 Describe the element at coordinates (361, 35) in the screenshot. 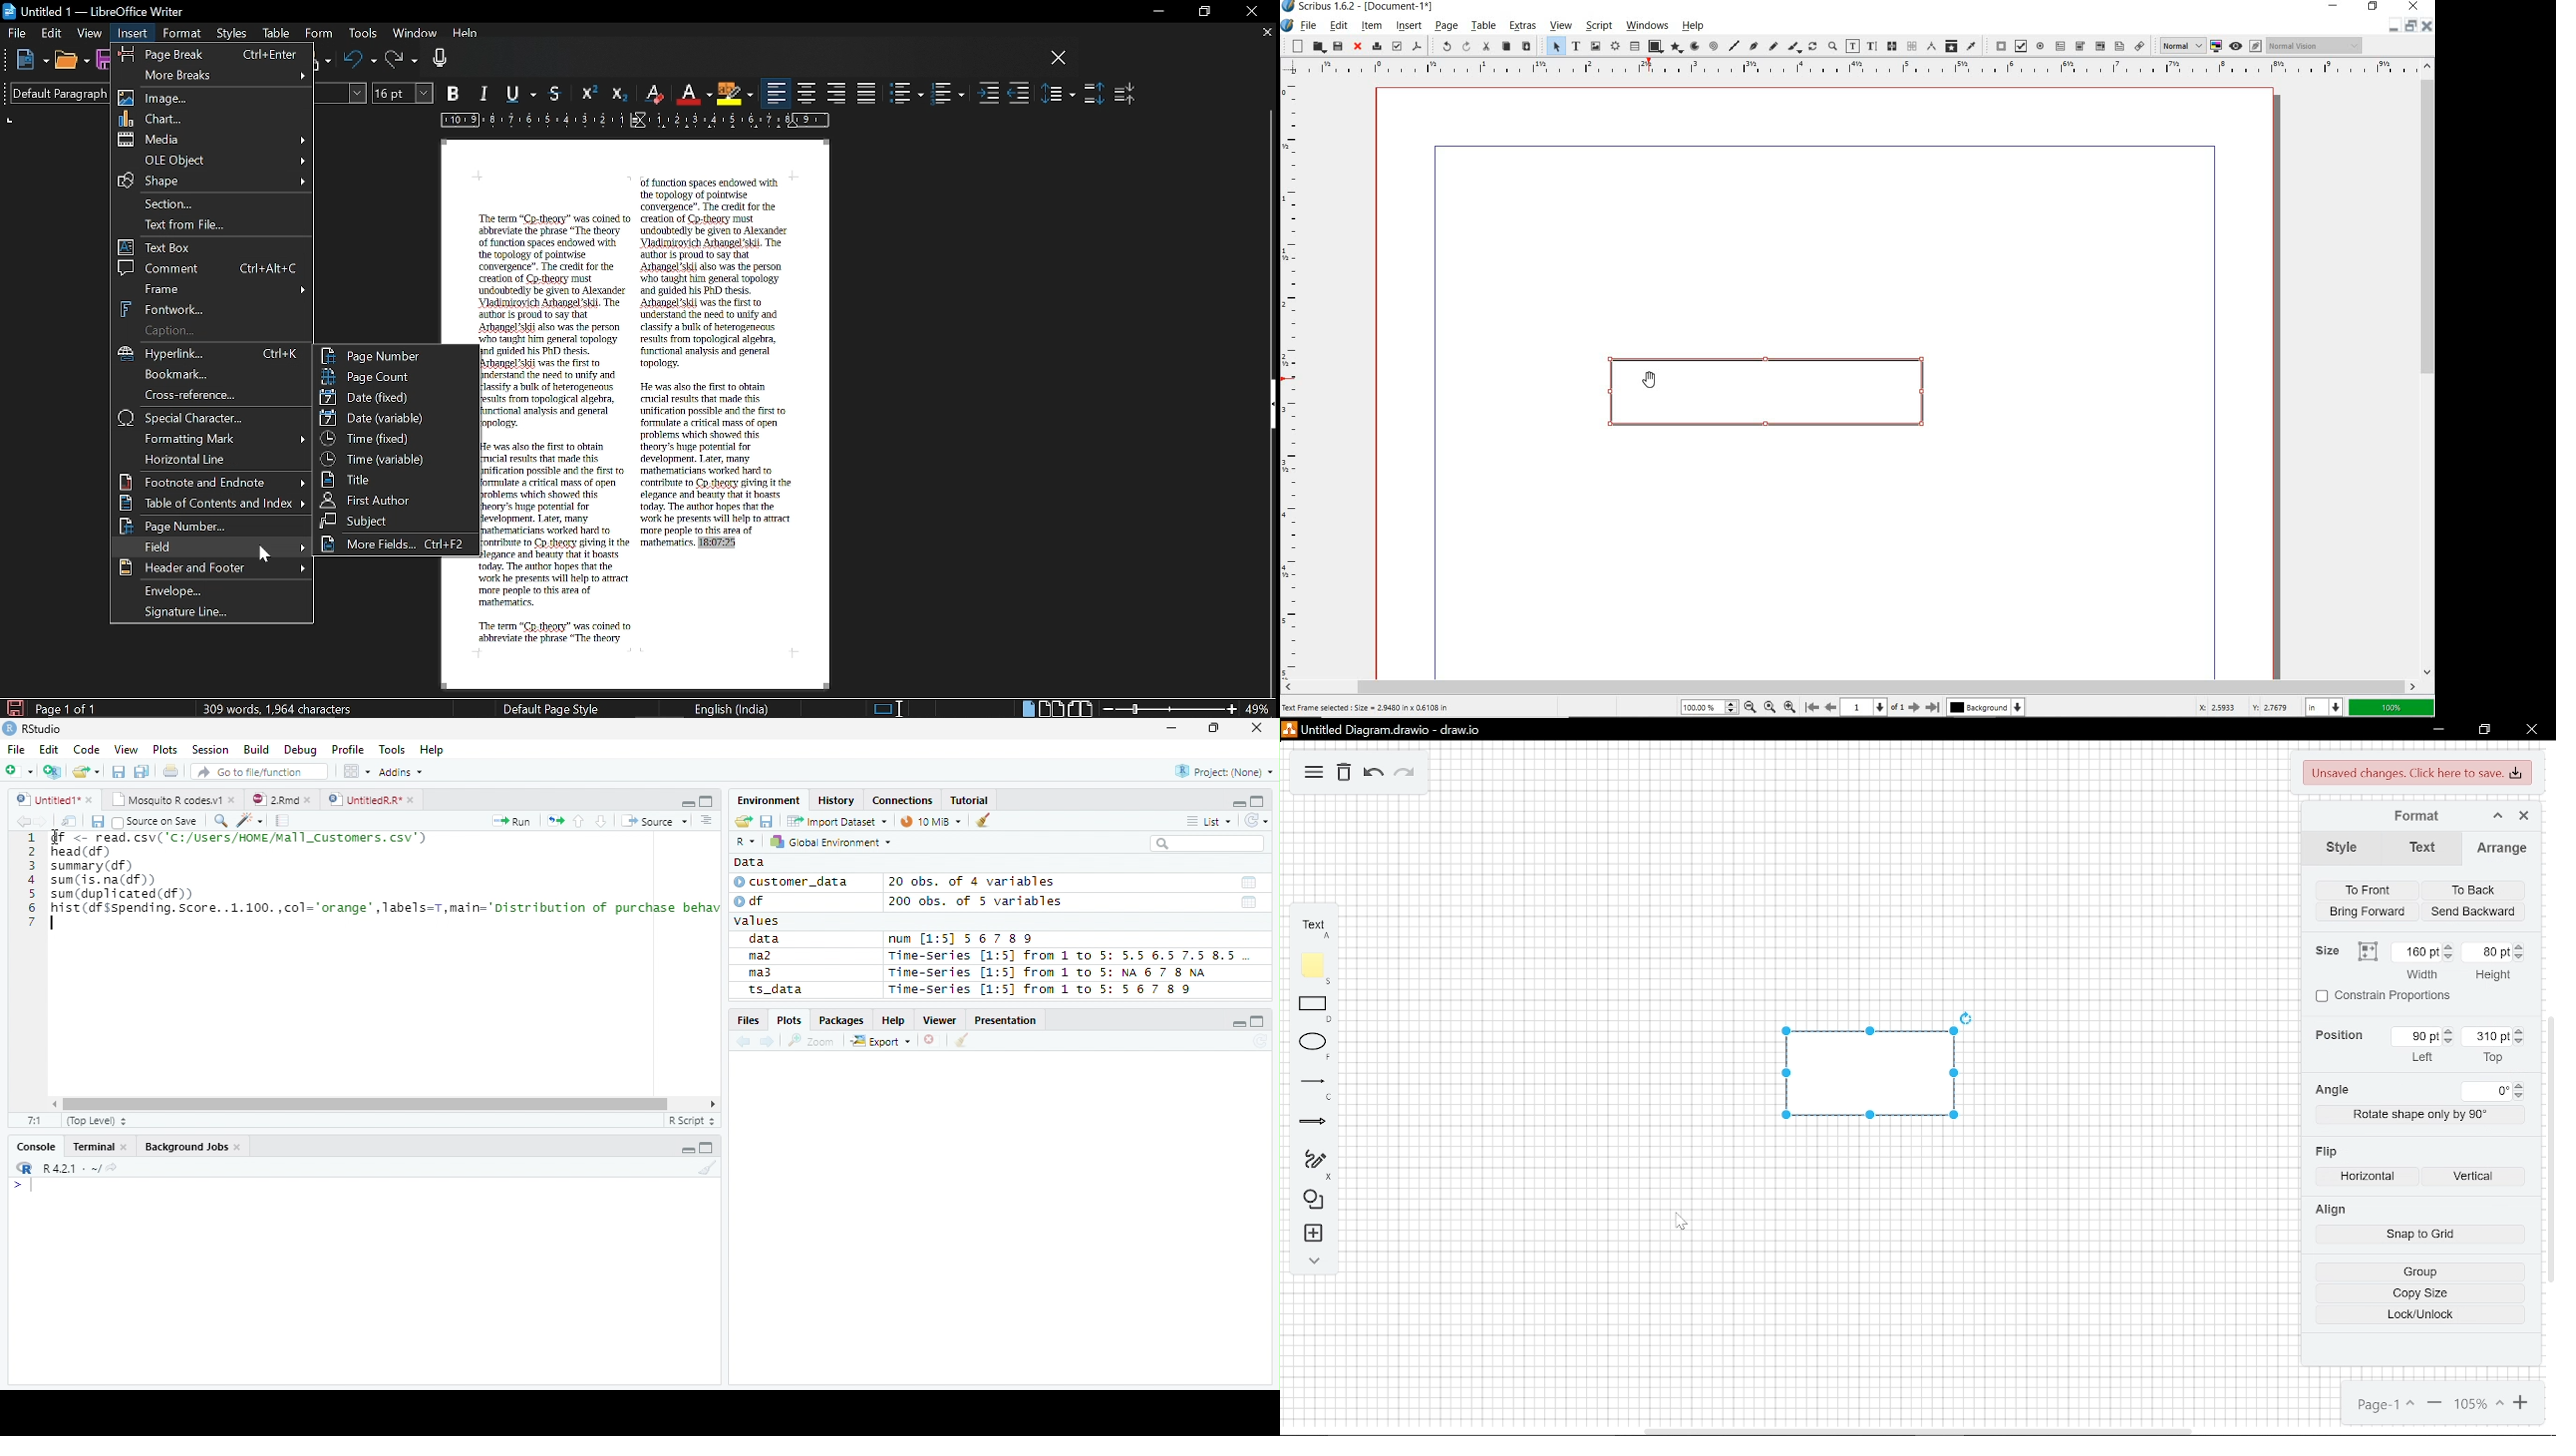

I see `Tools` at that location.